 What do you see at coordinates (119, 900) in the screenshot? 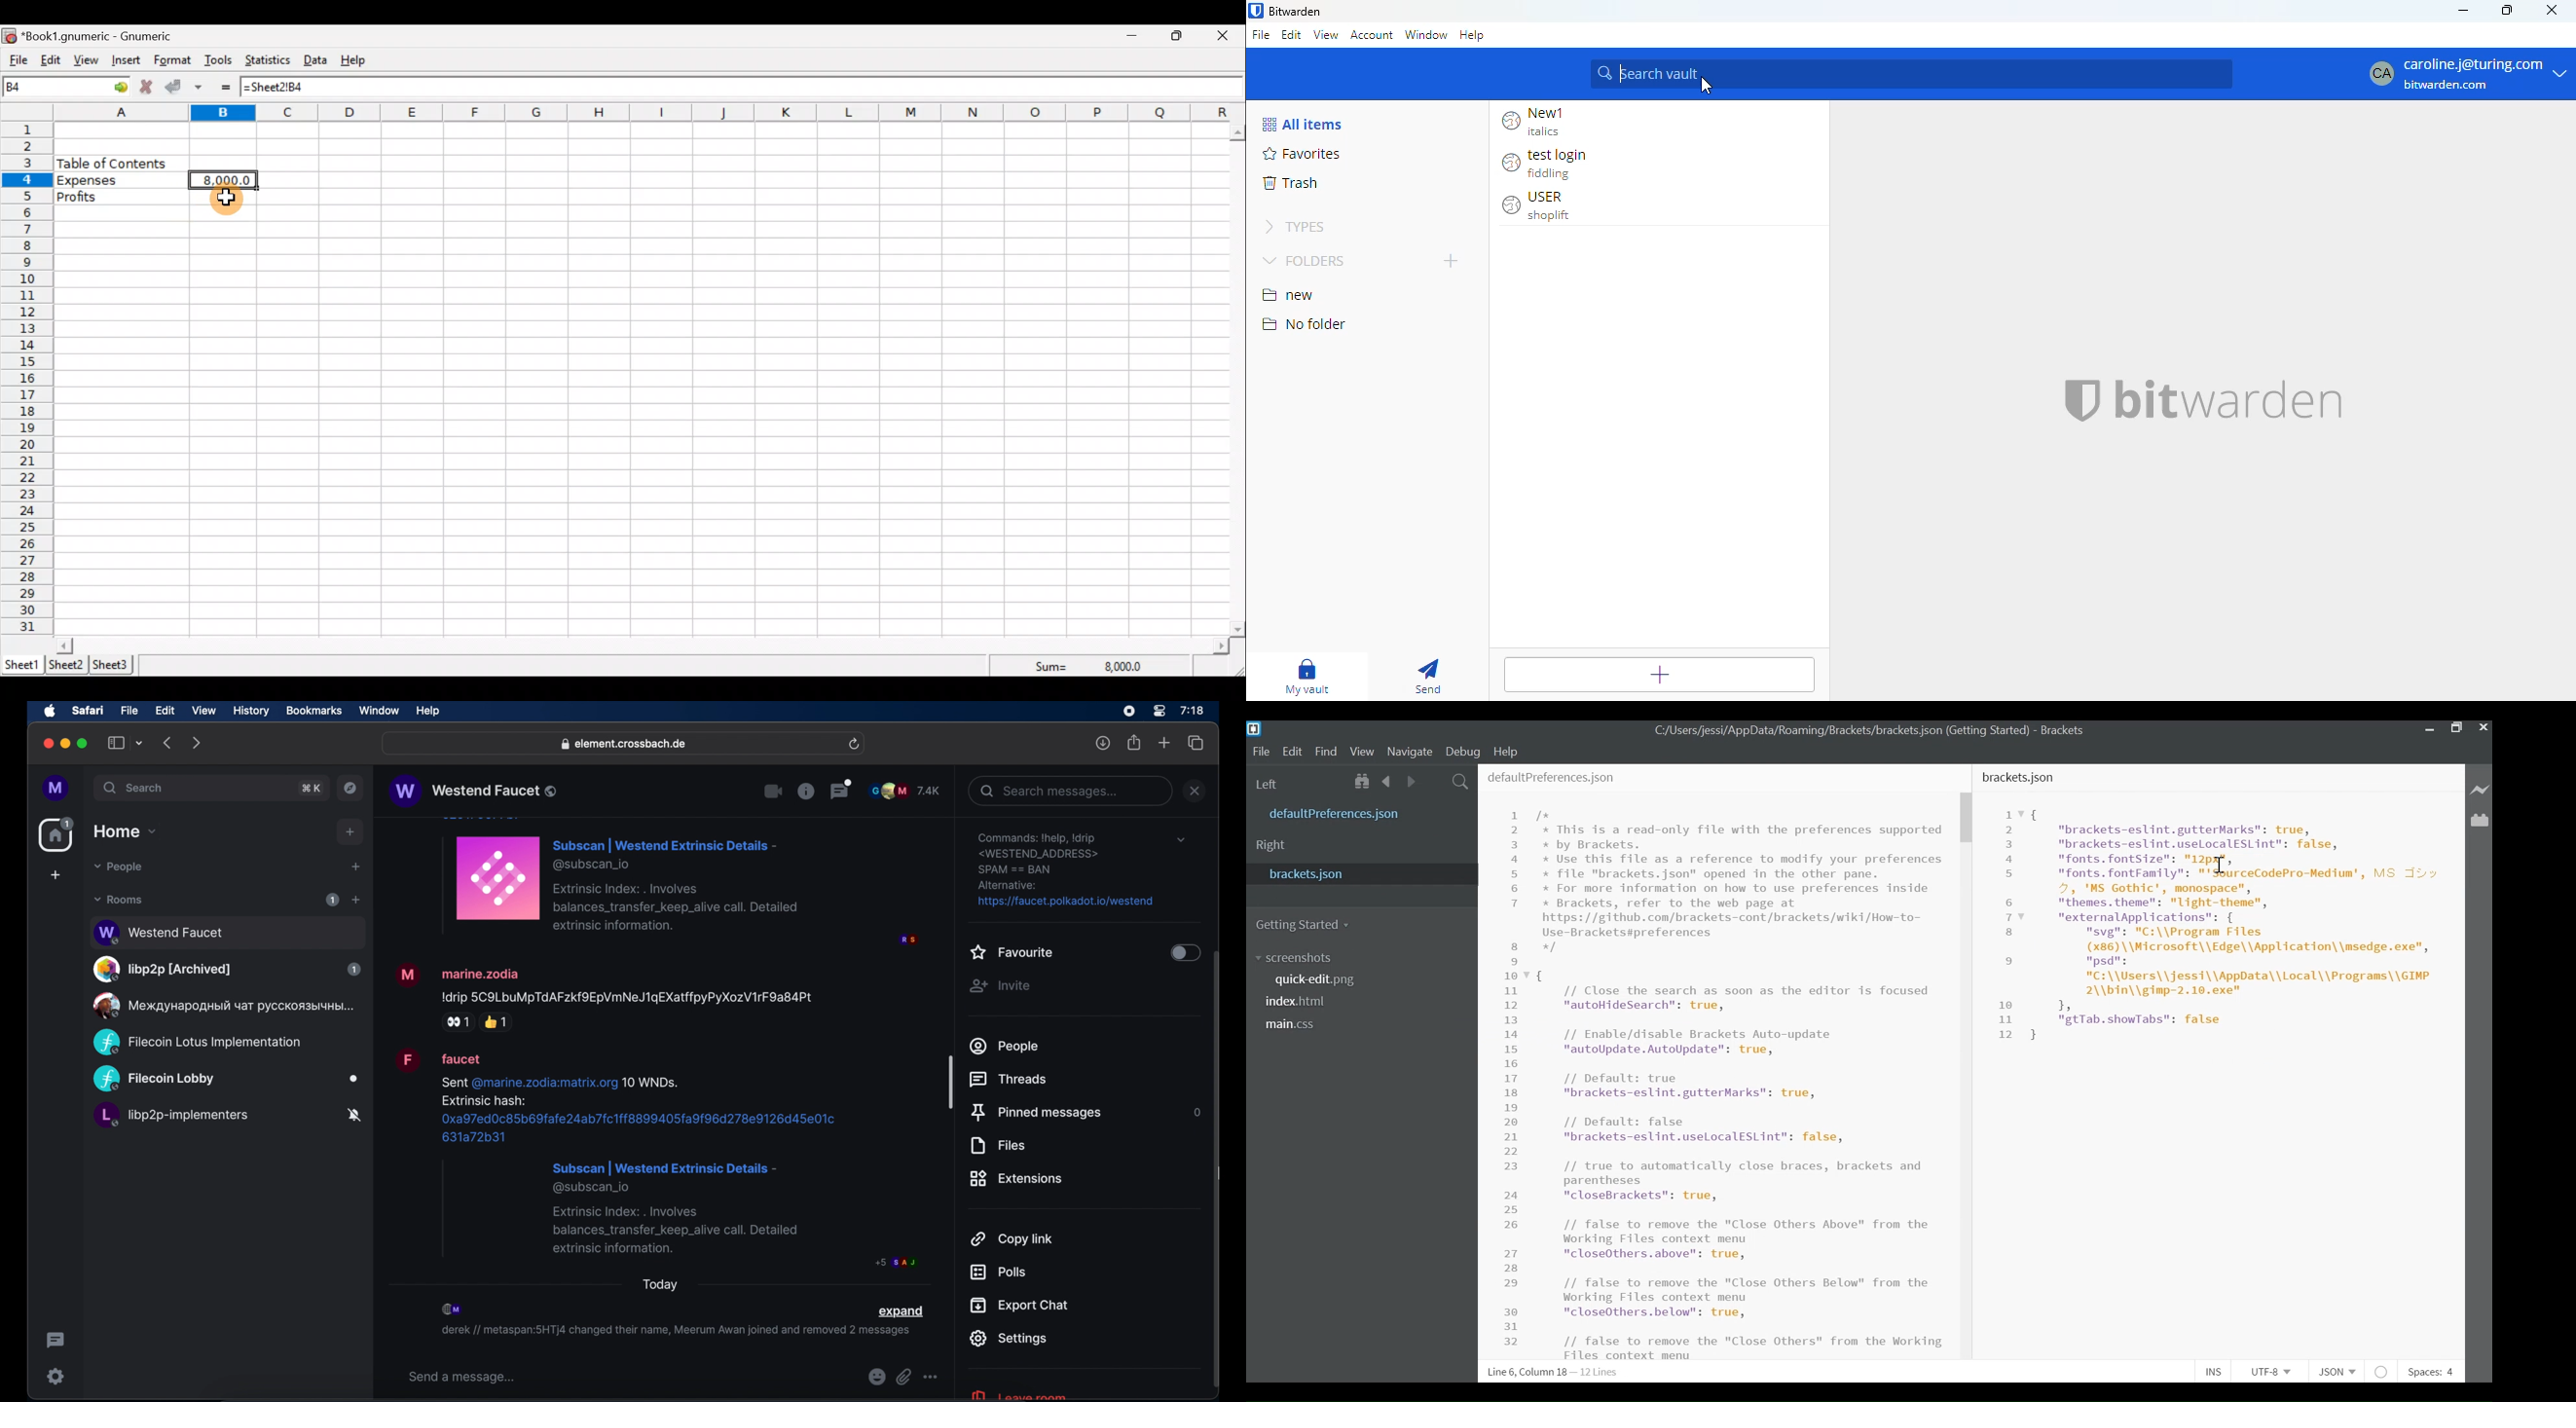
I see `rooms dropdown` at bounding box center [119, 900].